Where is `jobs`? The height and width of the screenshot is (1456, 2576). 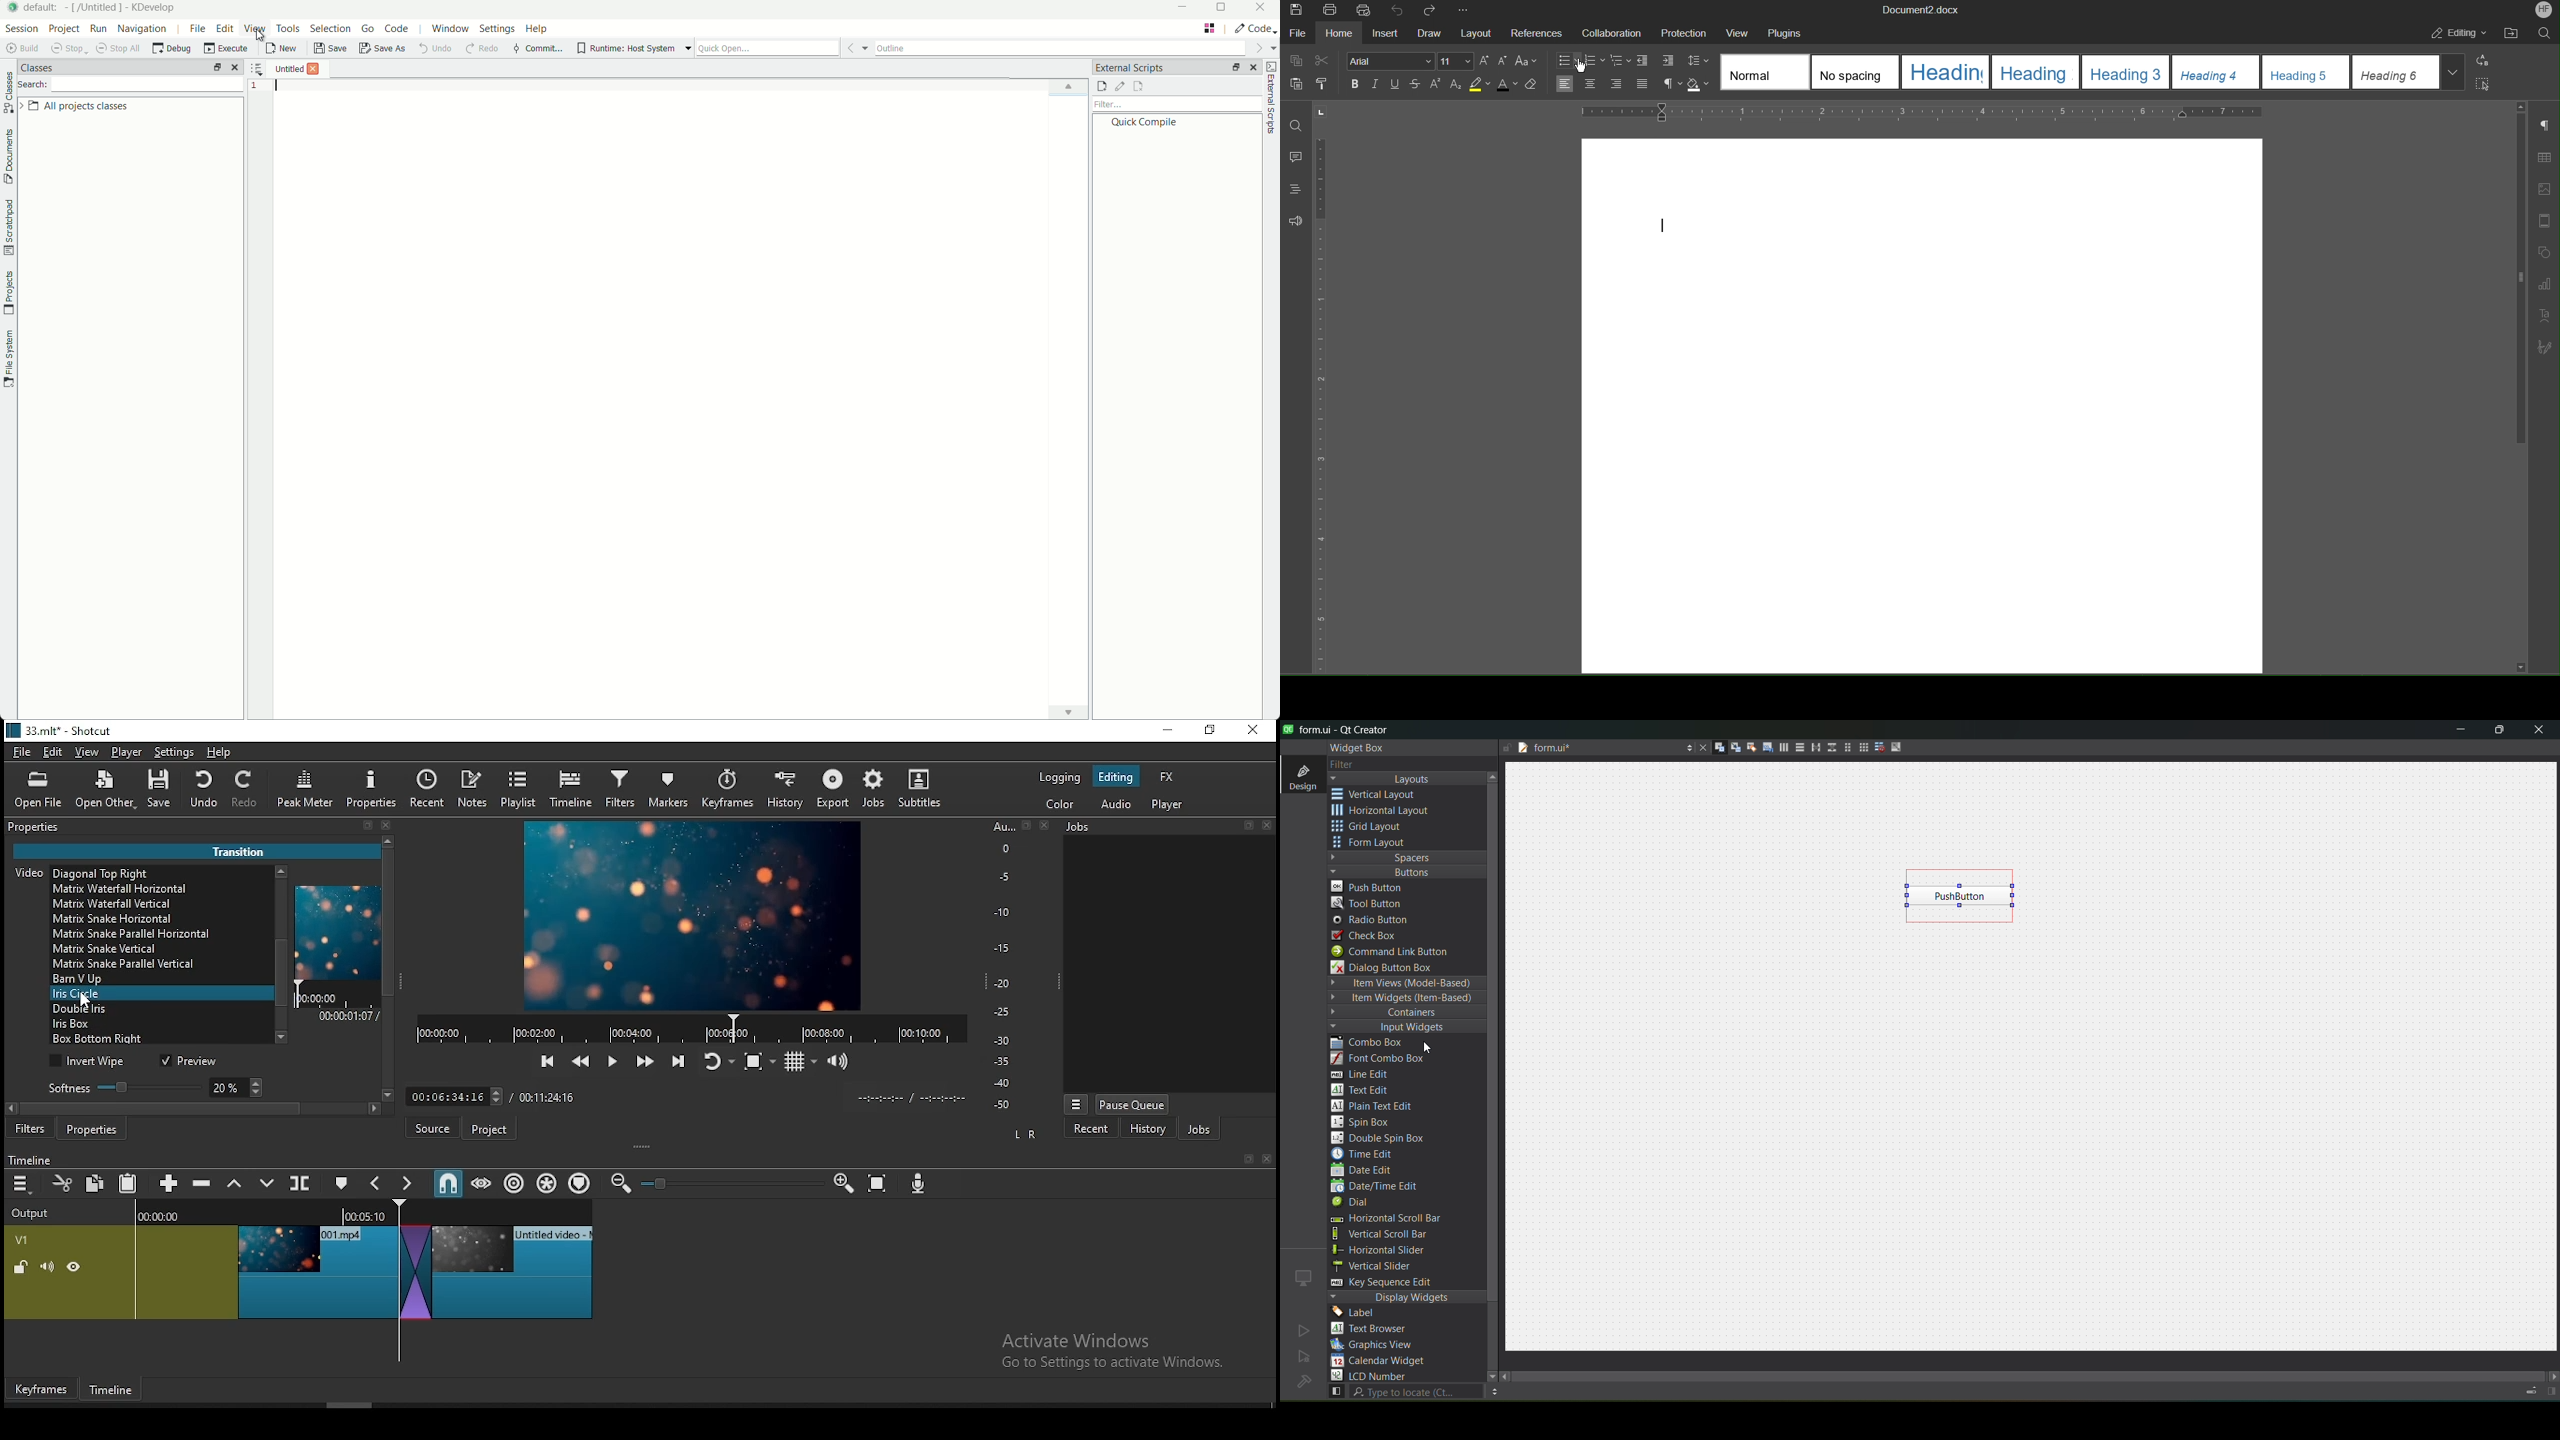
jobs is located at coordinates (874, 788).